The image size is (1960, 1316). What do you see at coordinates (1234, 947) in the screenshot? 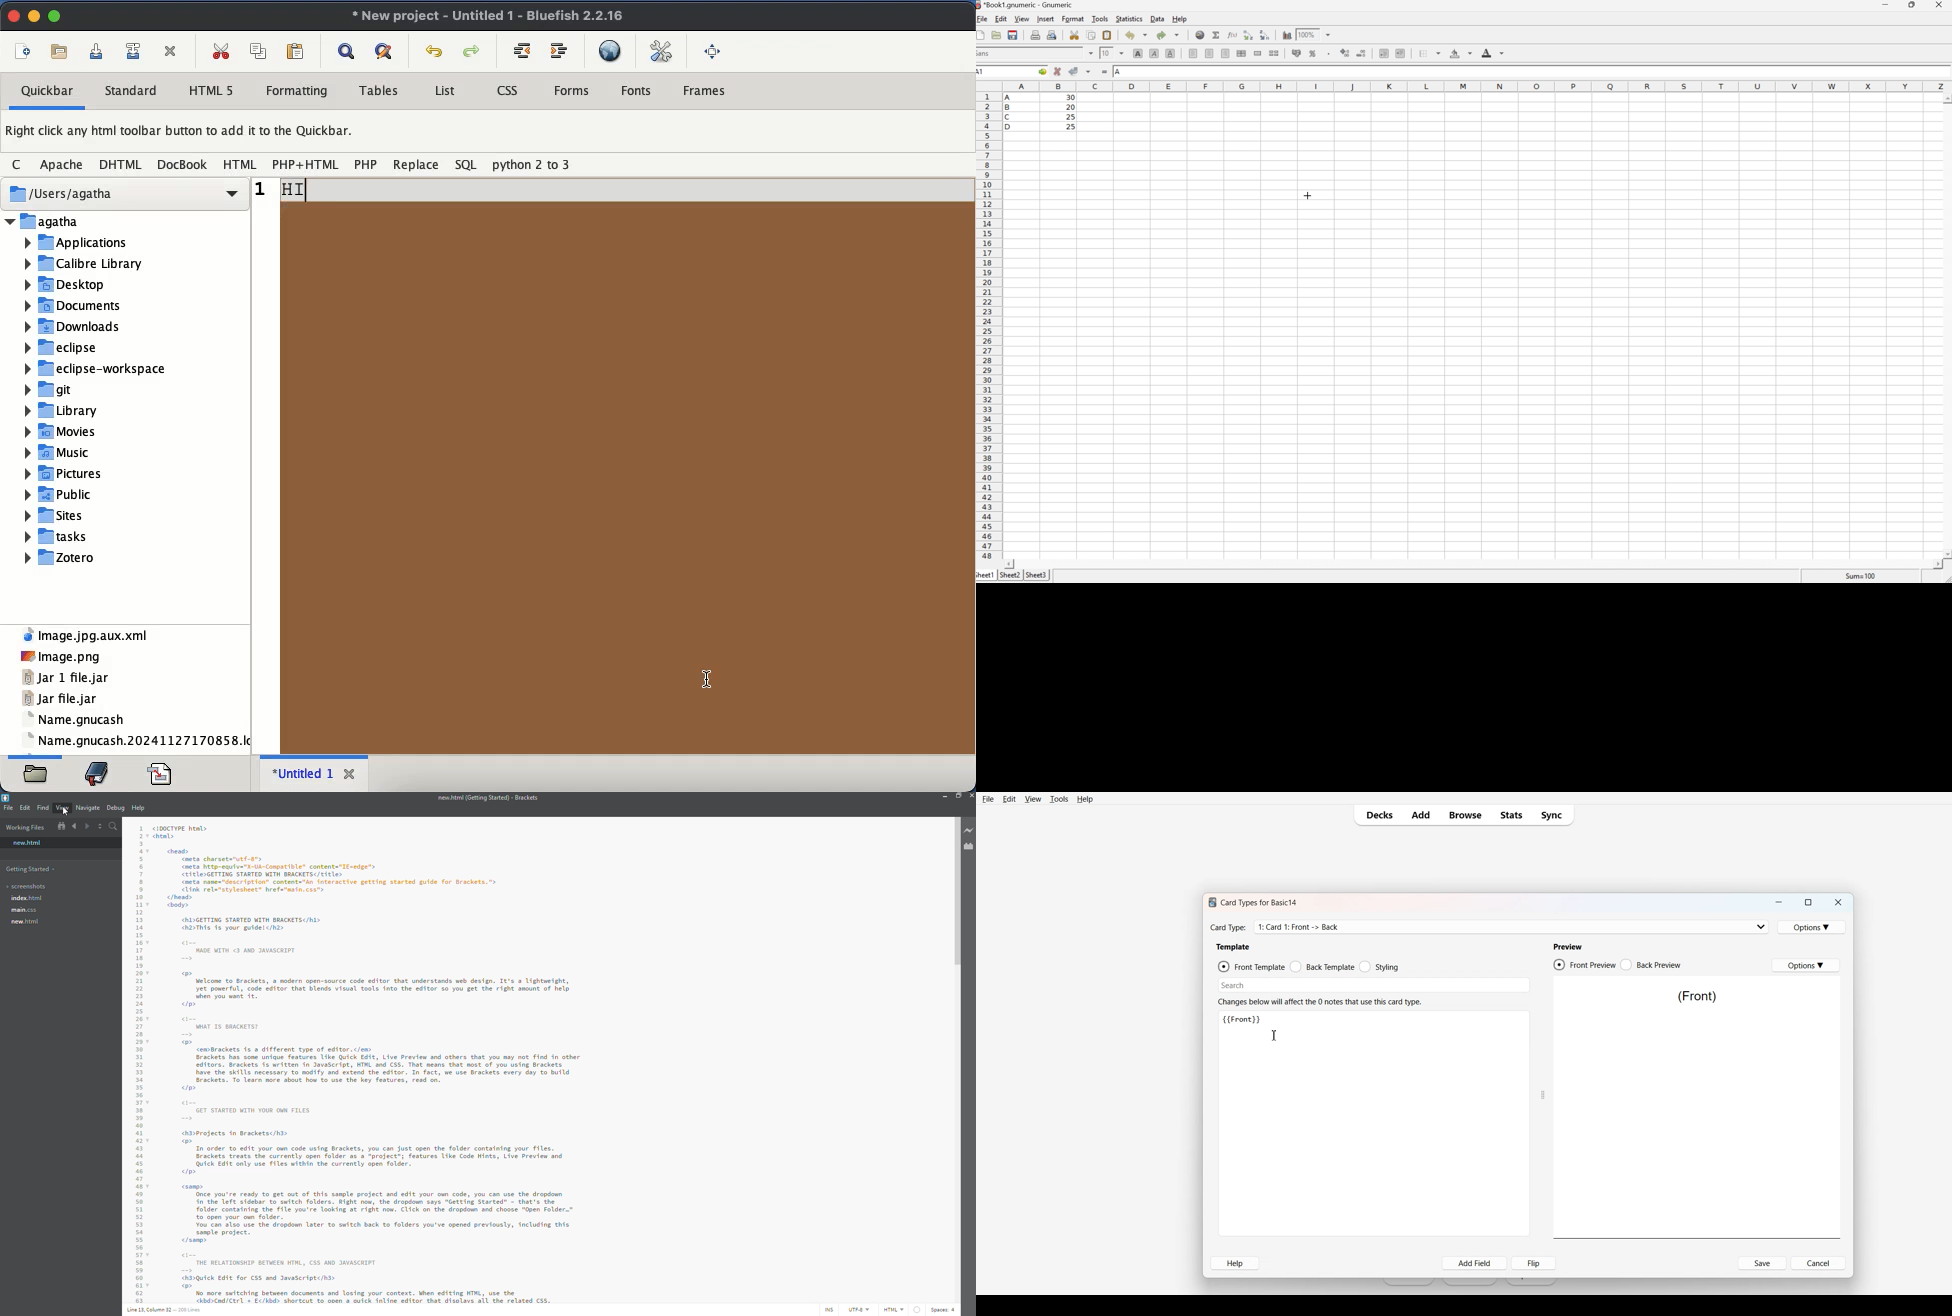
I see `Template` at bounding box center [1234, 947].